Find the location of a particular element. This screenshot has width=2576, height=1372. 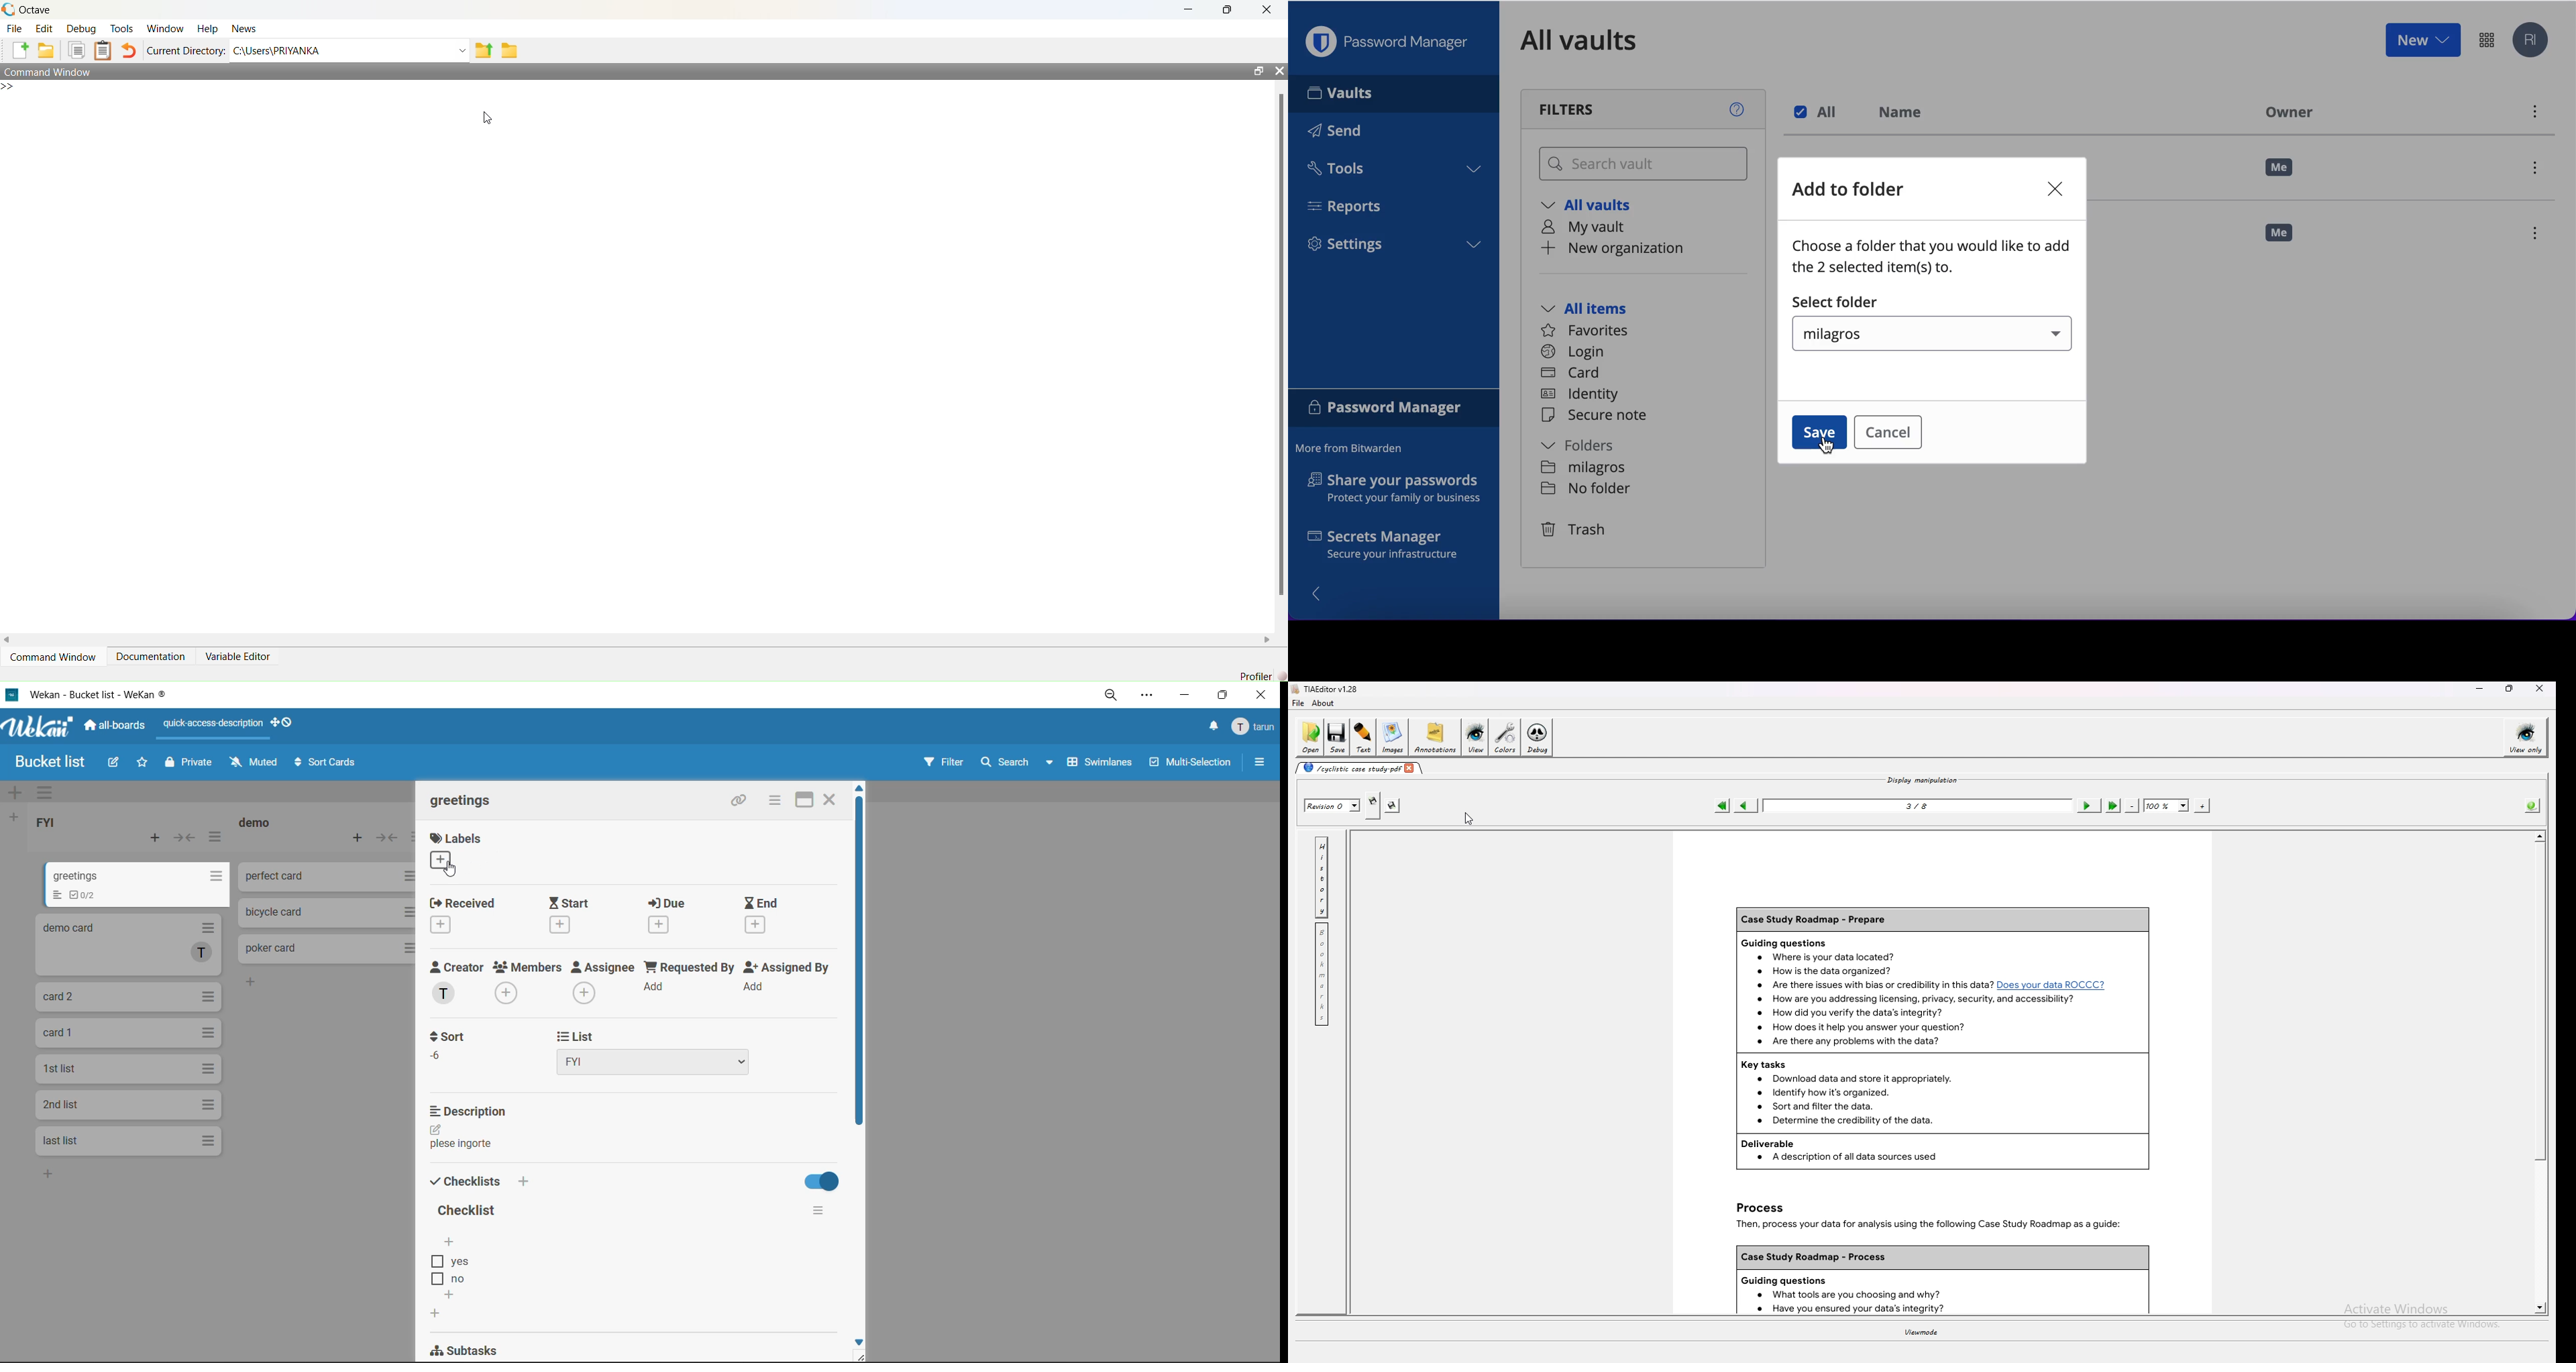

settings is located at coordinates (1150, 697).